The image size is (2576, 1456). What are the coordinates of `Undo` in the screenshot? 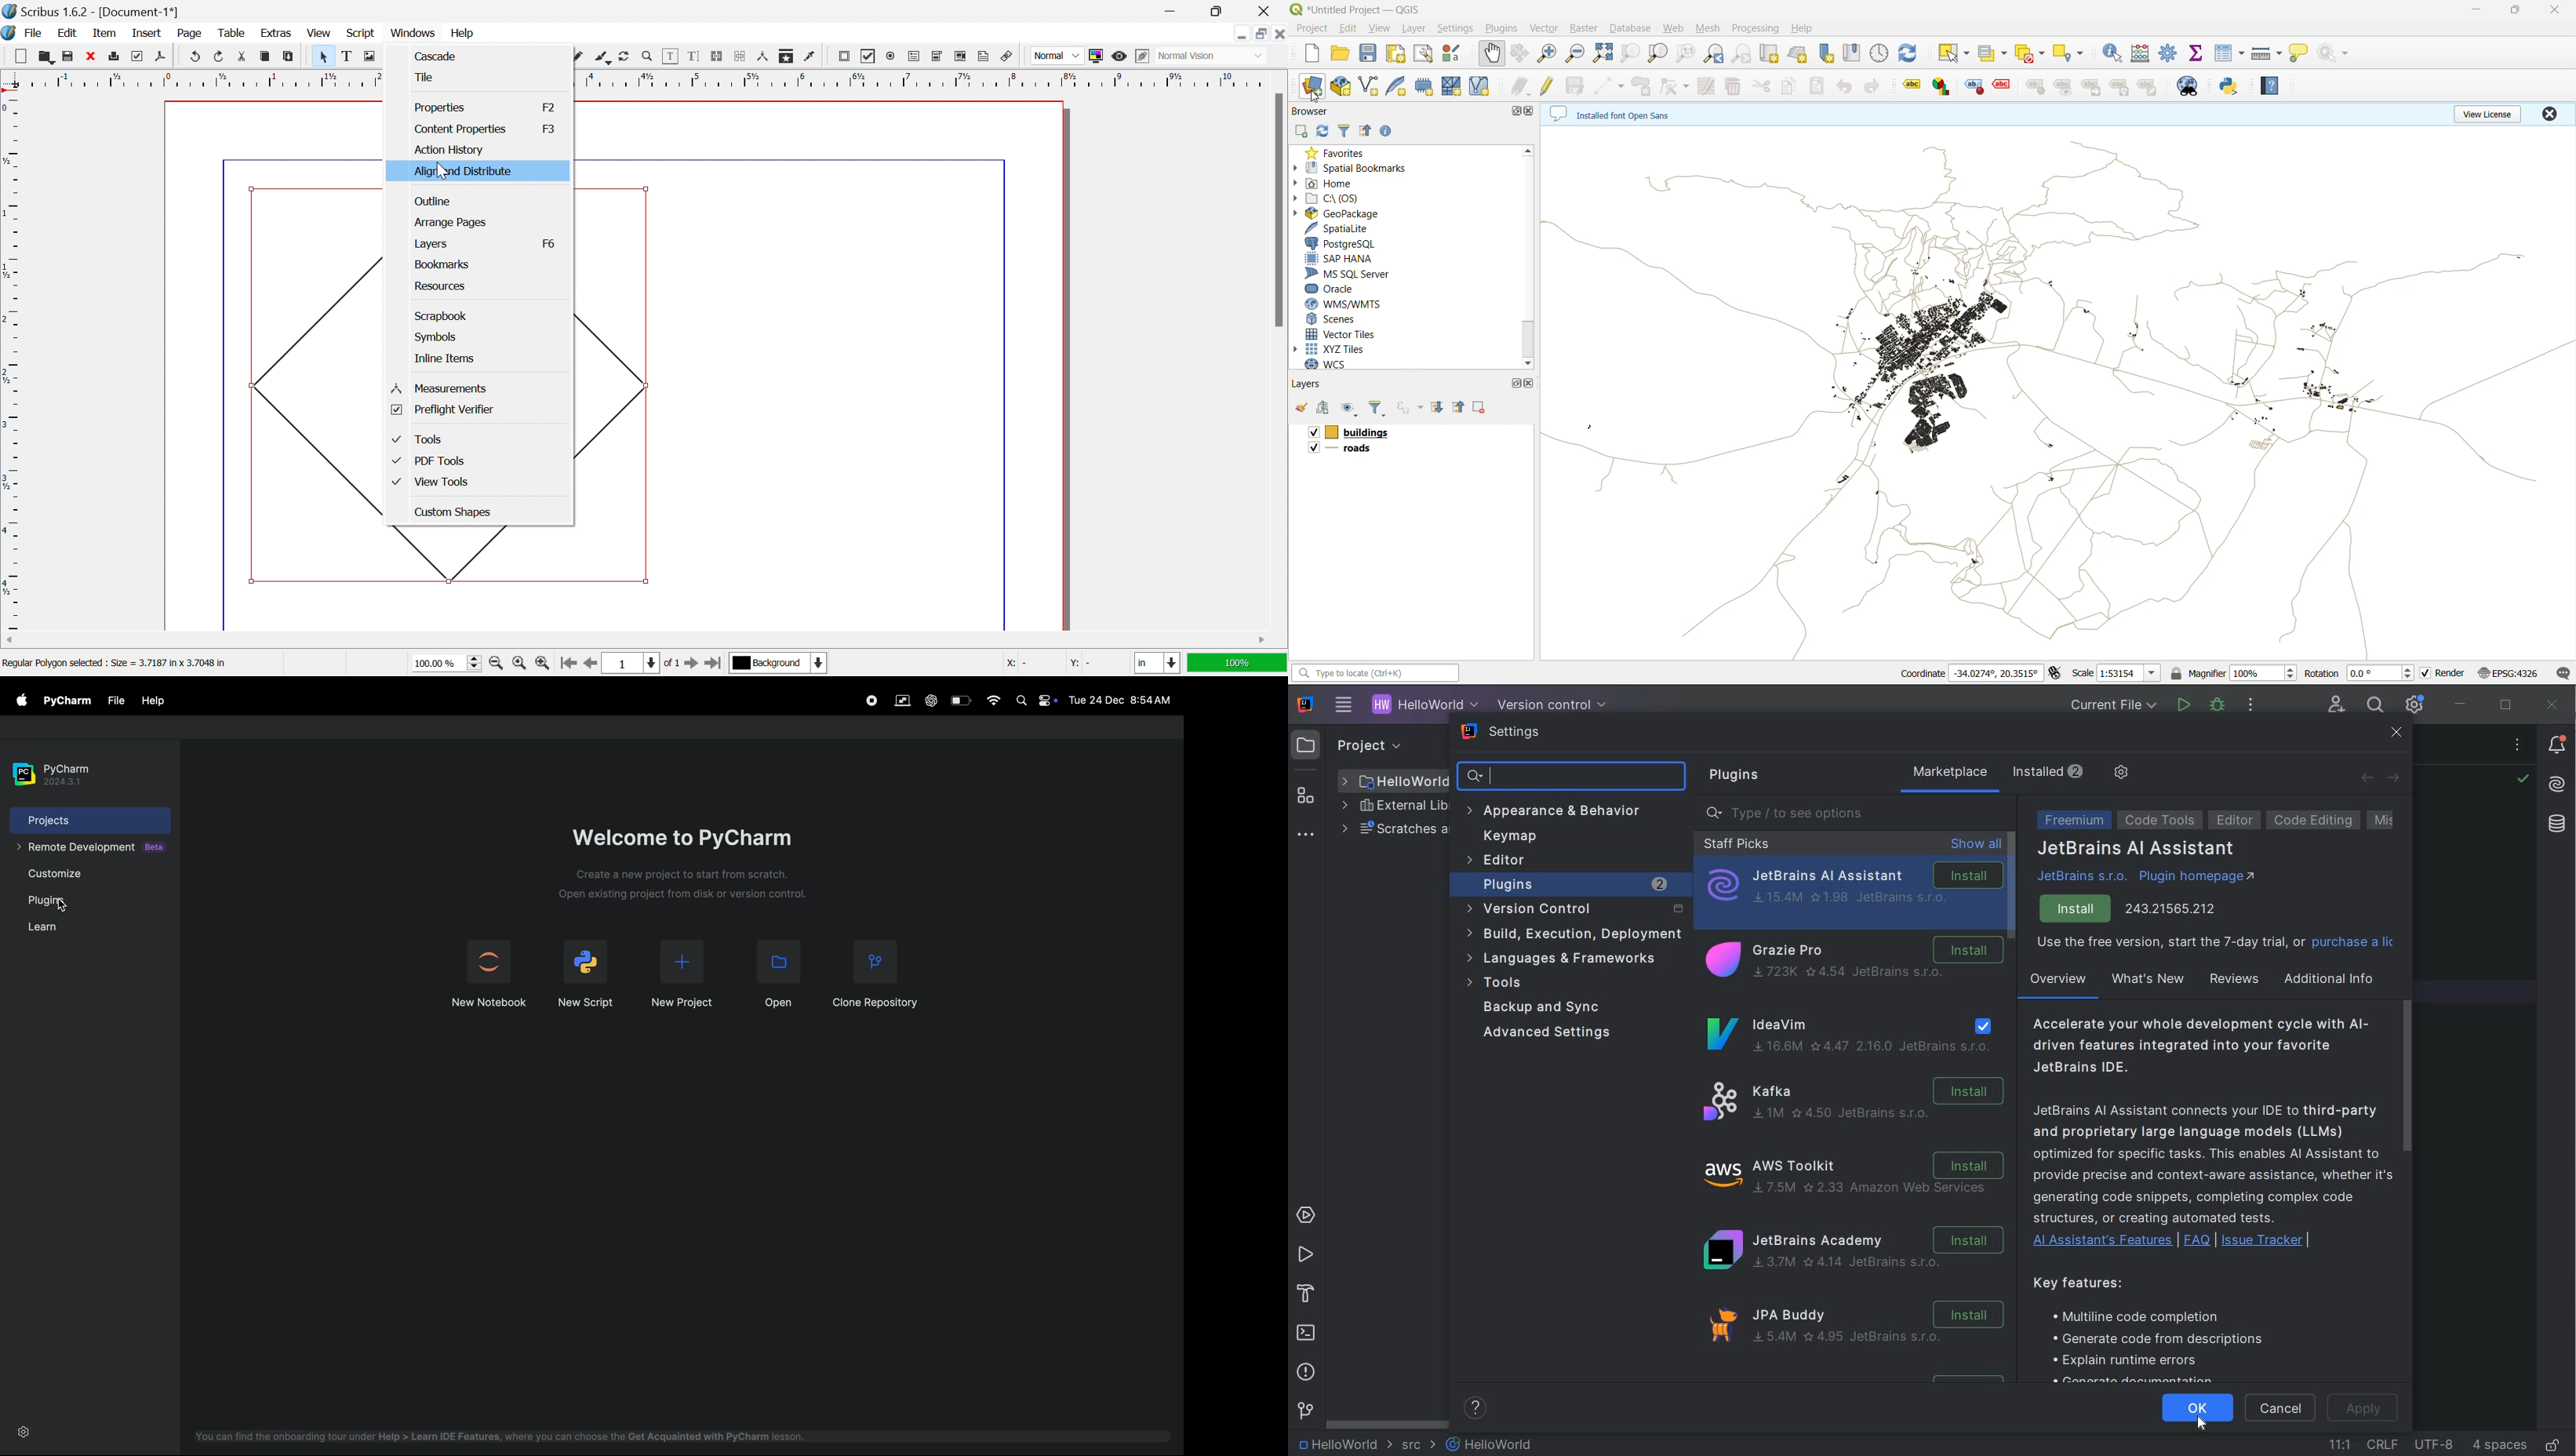 It's located at (196, 56).